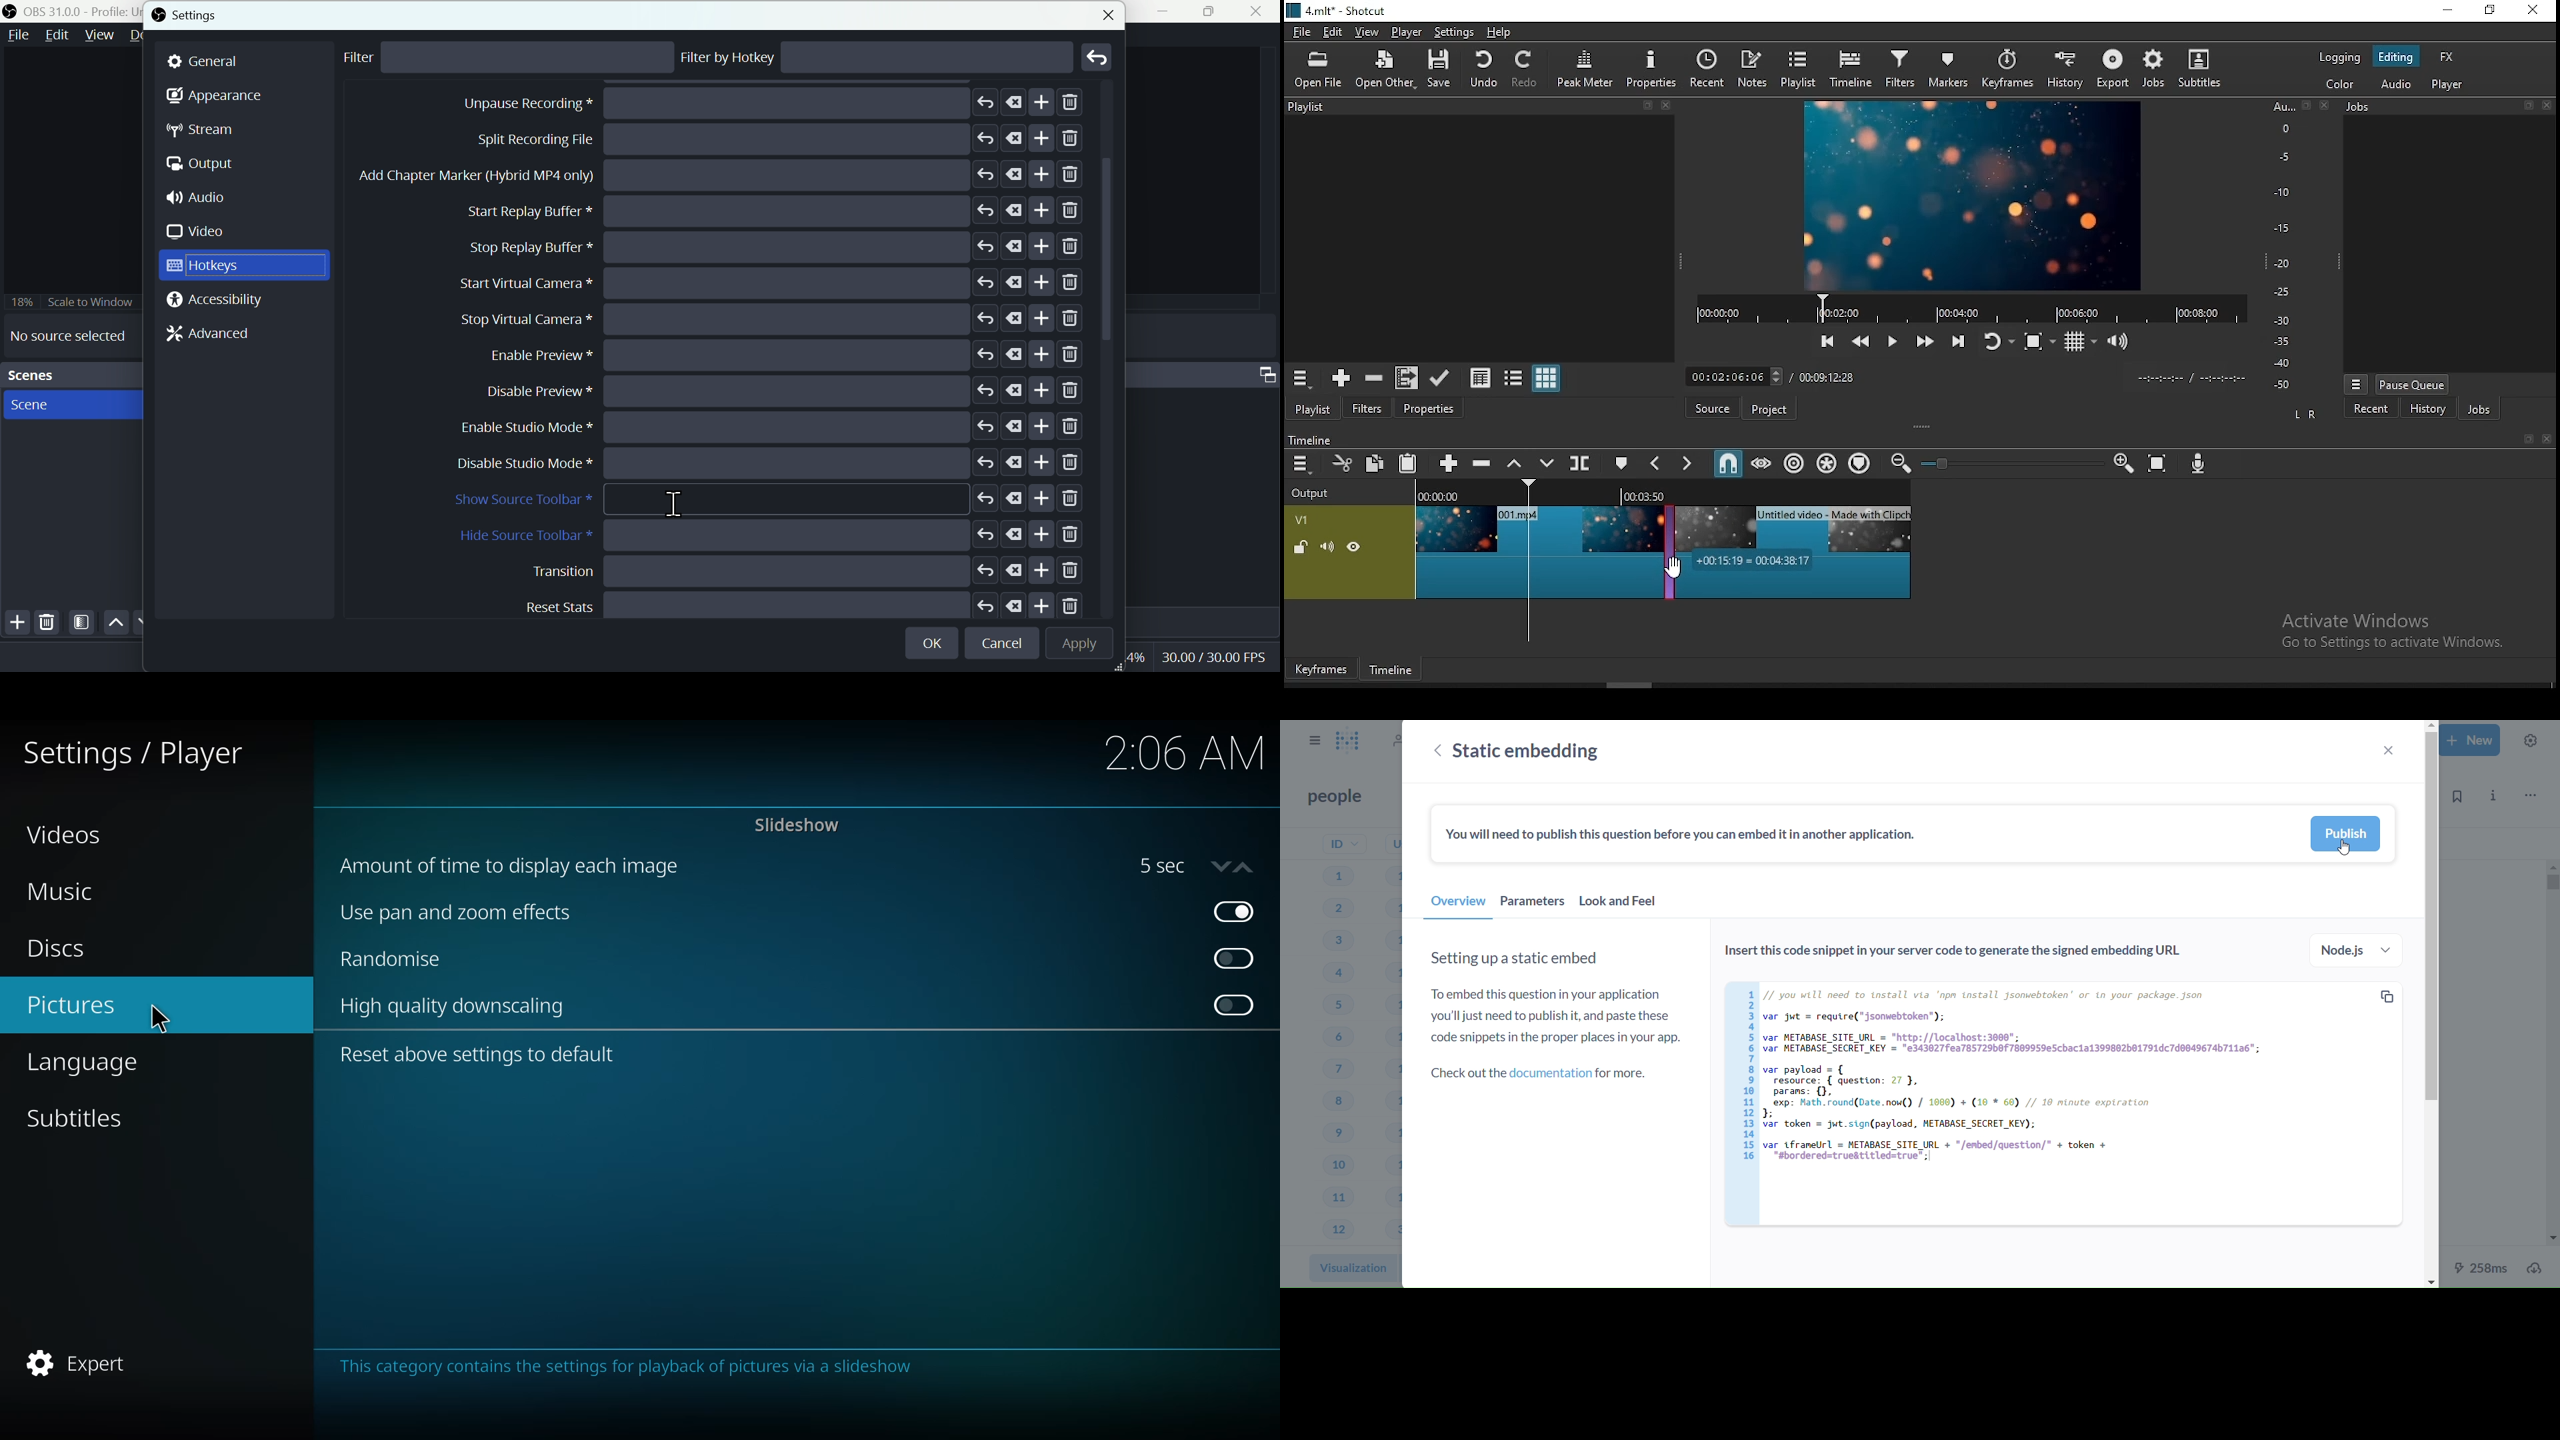 The height and width of the screenshot is (1456, 2576). What do you see at coordinates (729, 57) in the screenshot?
I see `Filter by hotkey` at bounding box center [729, 57].